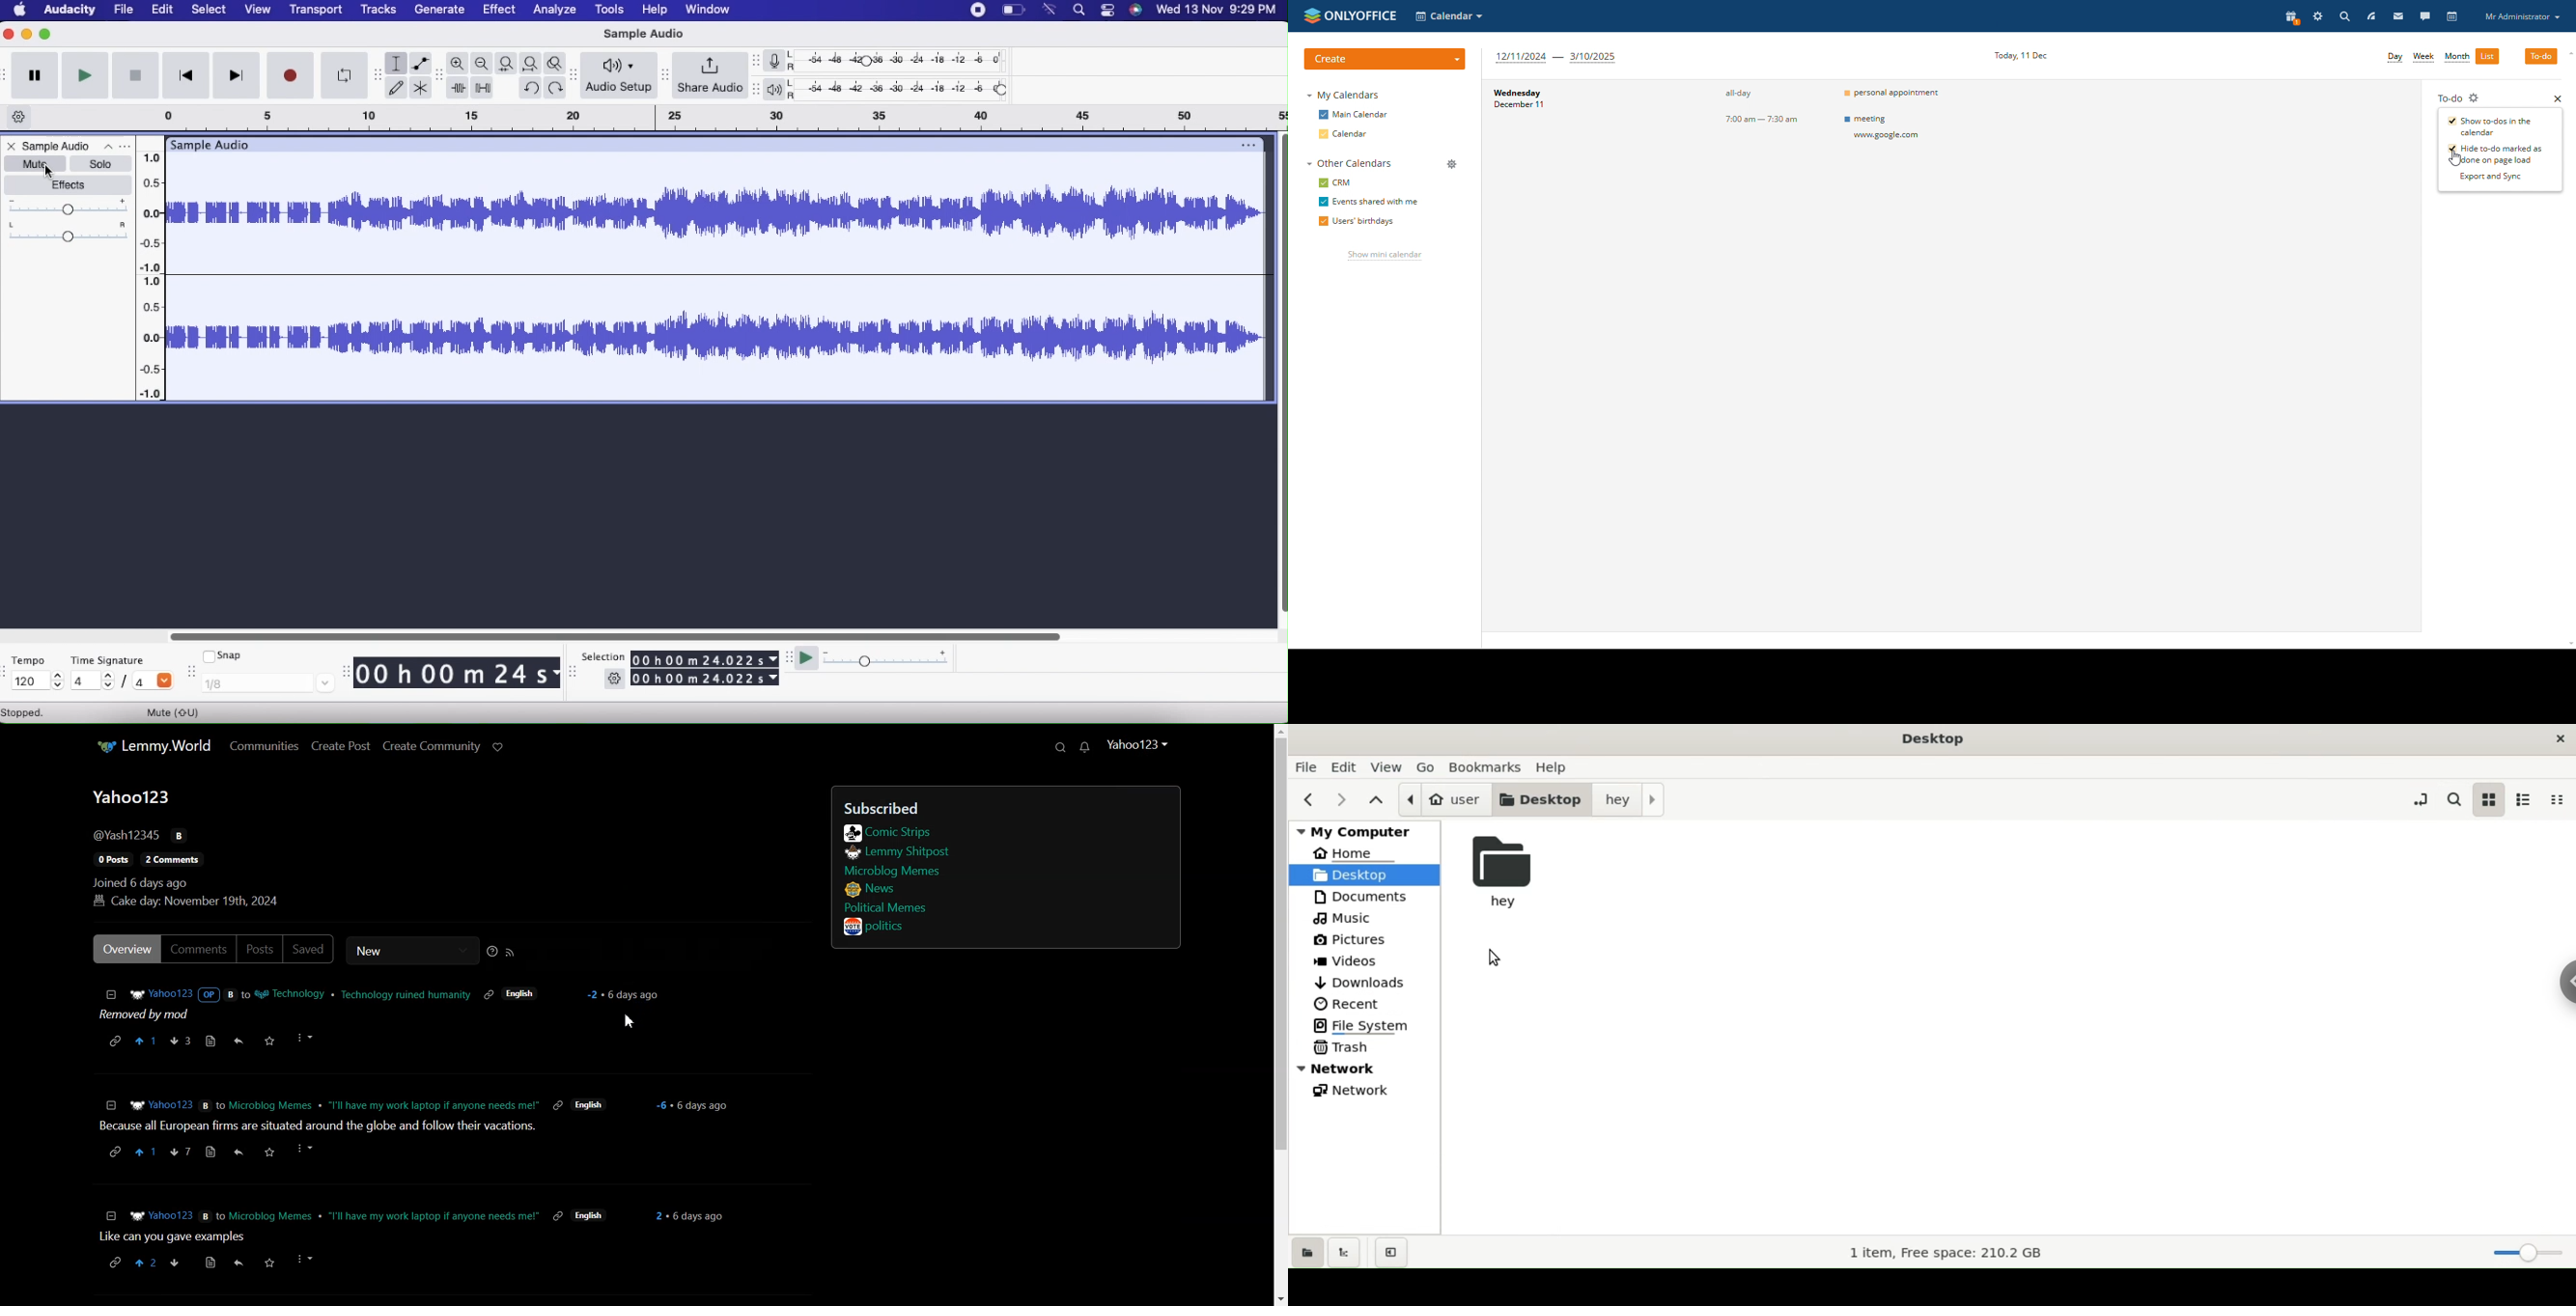  What do you see at coordinates (1512, 870) in the screenshot?
I see `hey` at bounding box center [1512, 870].